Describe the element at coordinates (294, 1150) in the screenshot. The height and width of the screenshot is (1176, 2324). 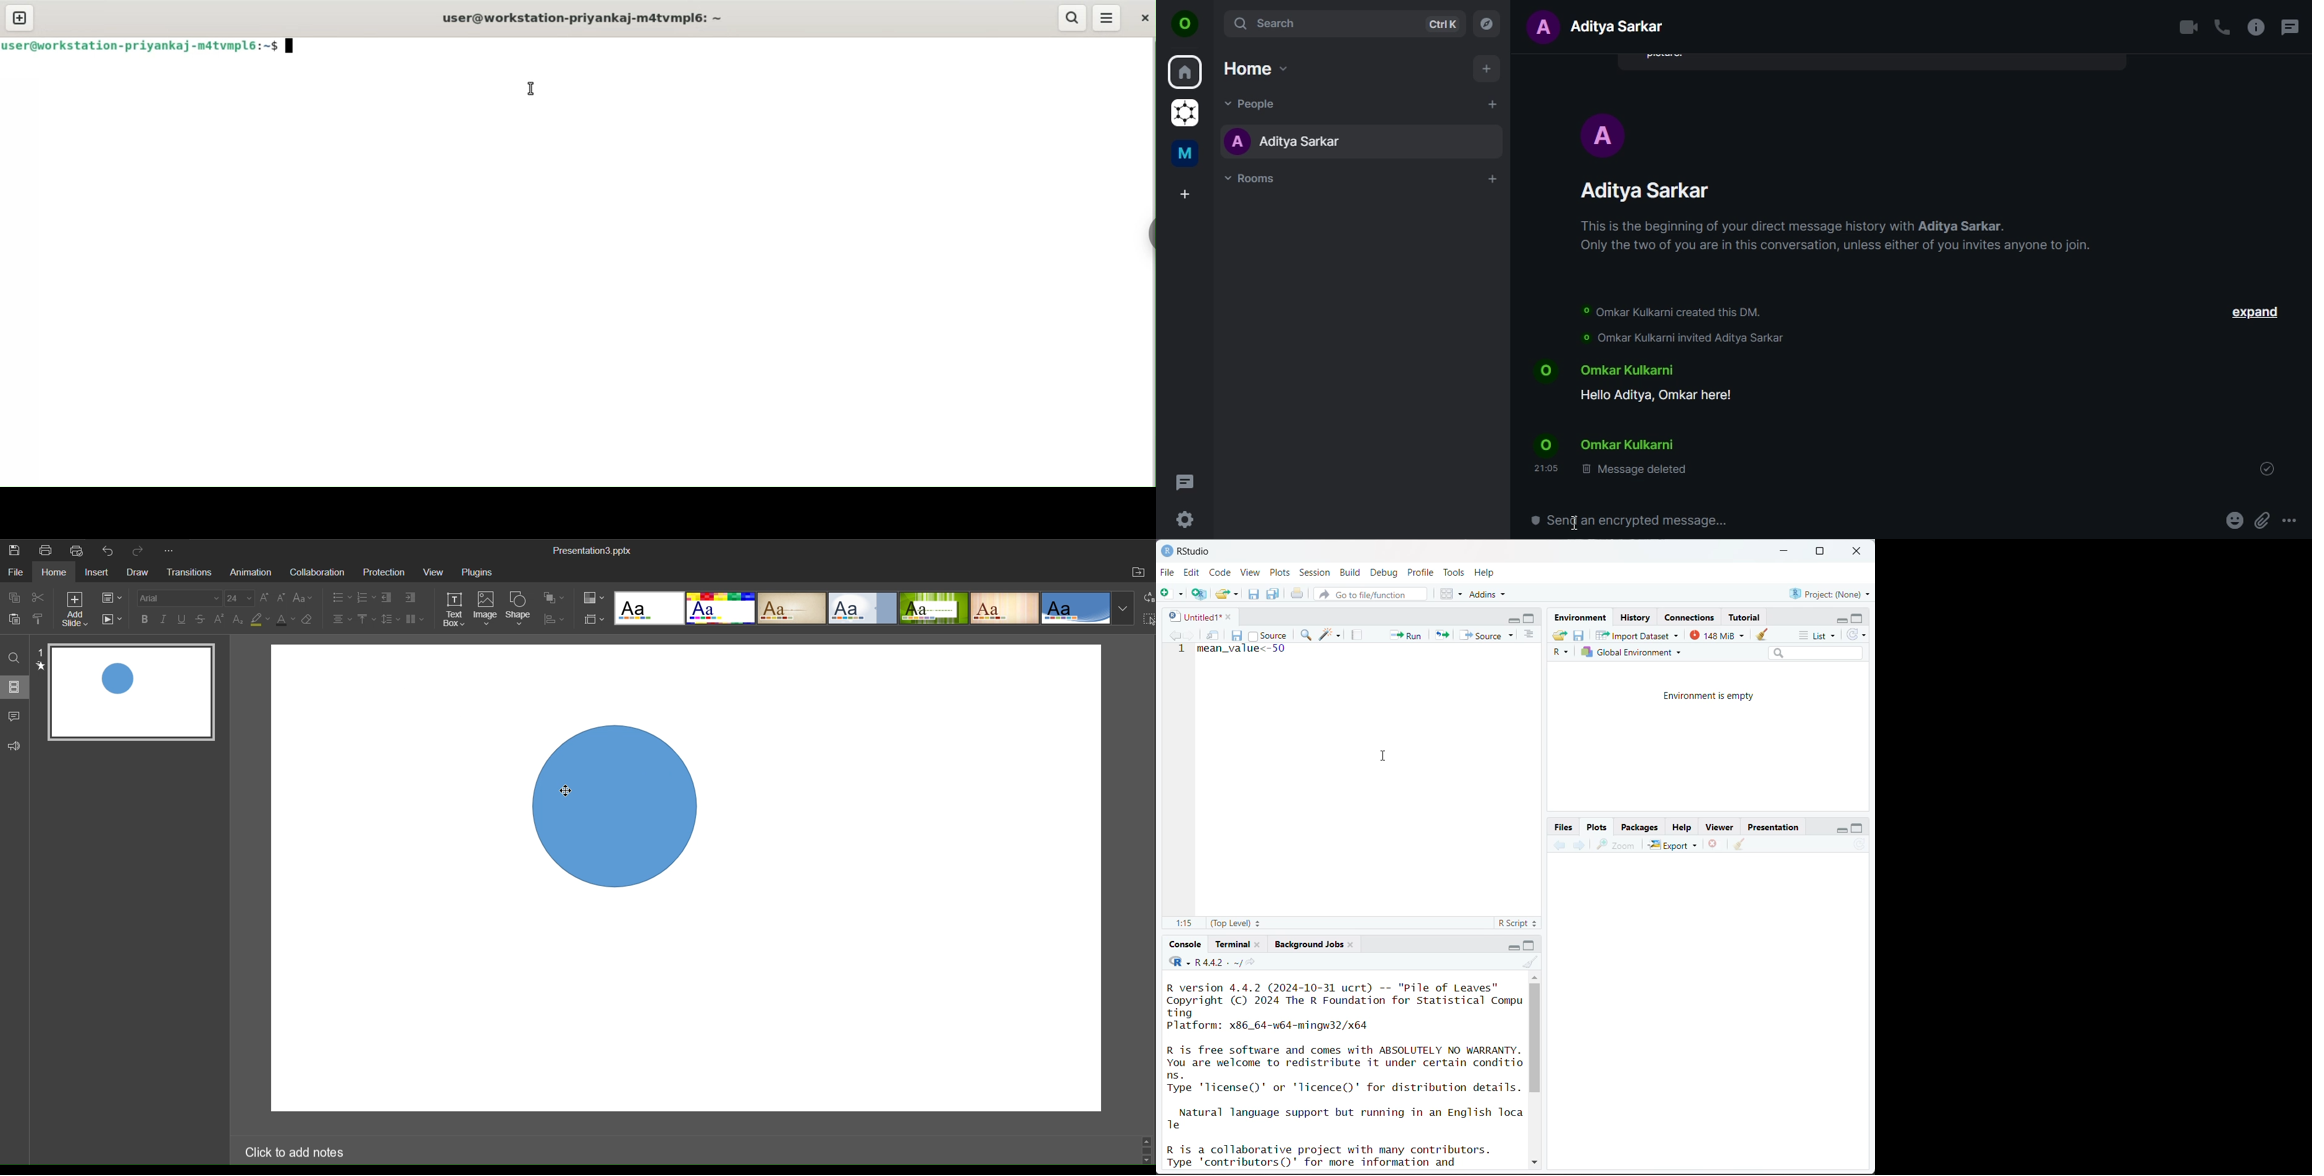
I see `Click to add notes` at that location.